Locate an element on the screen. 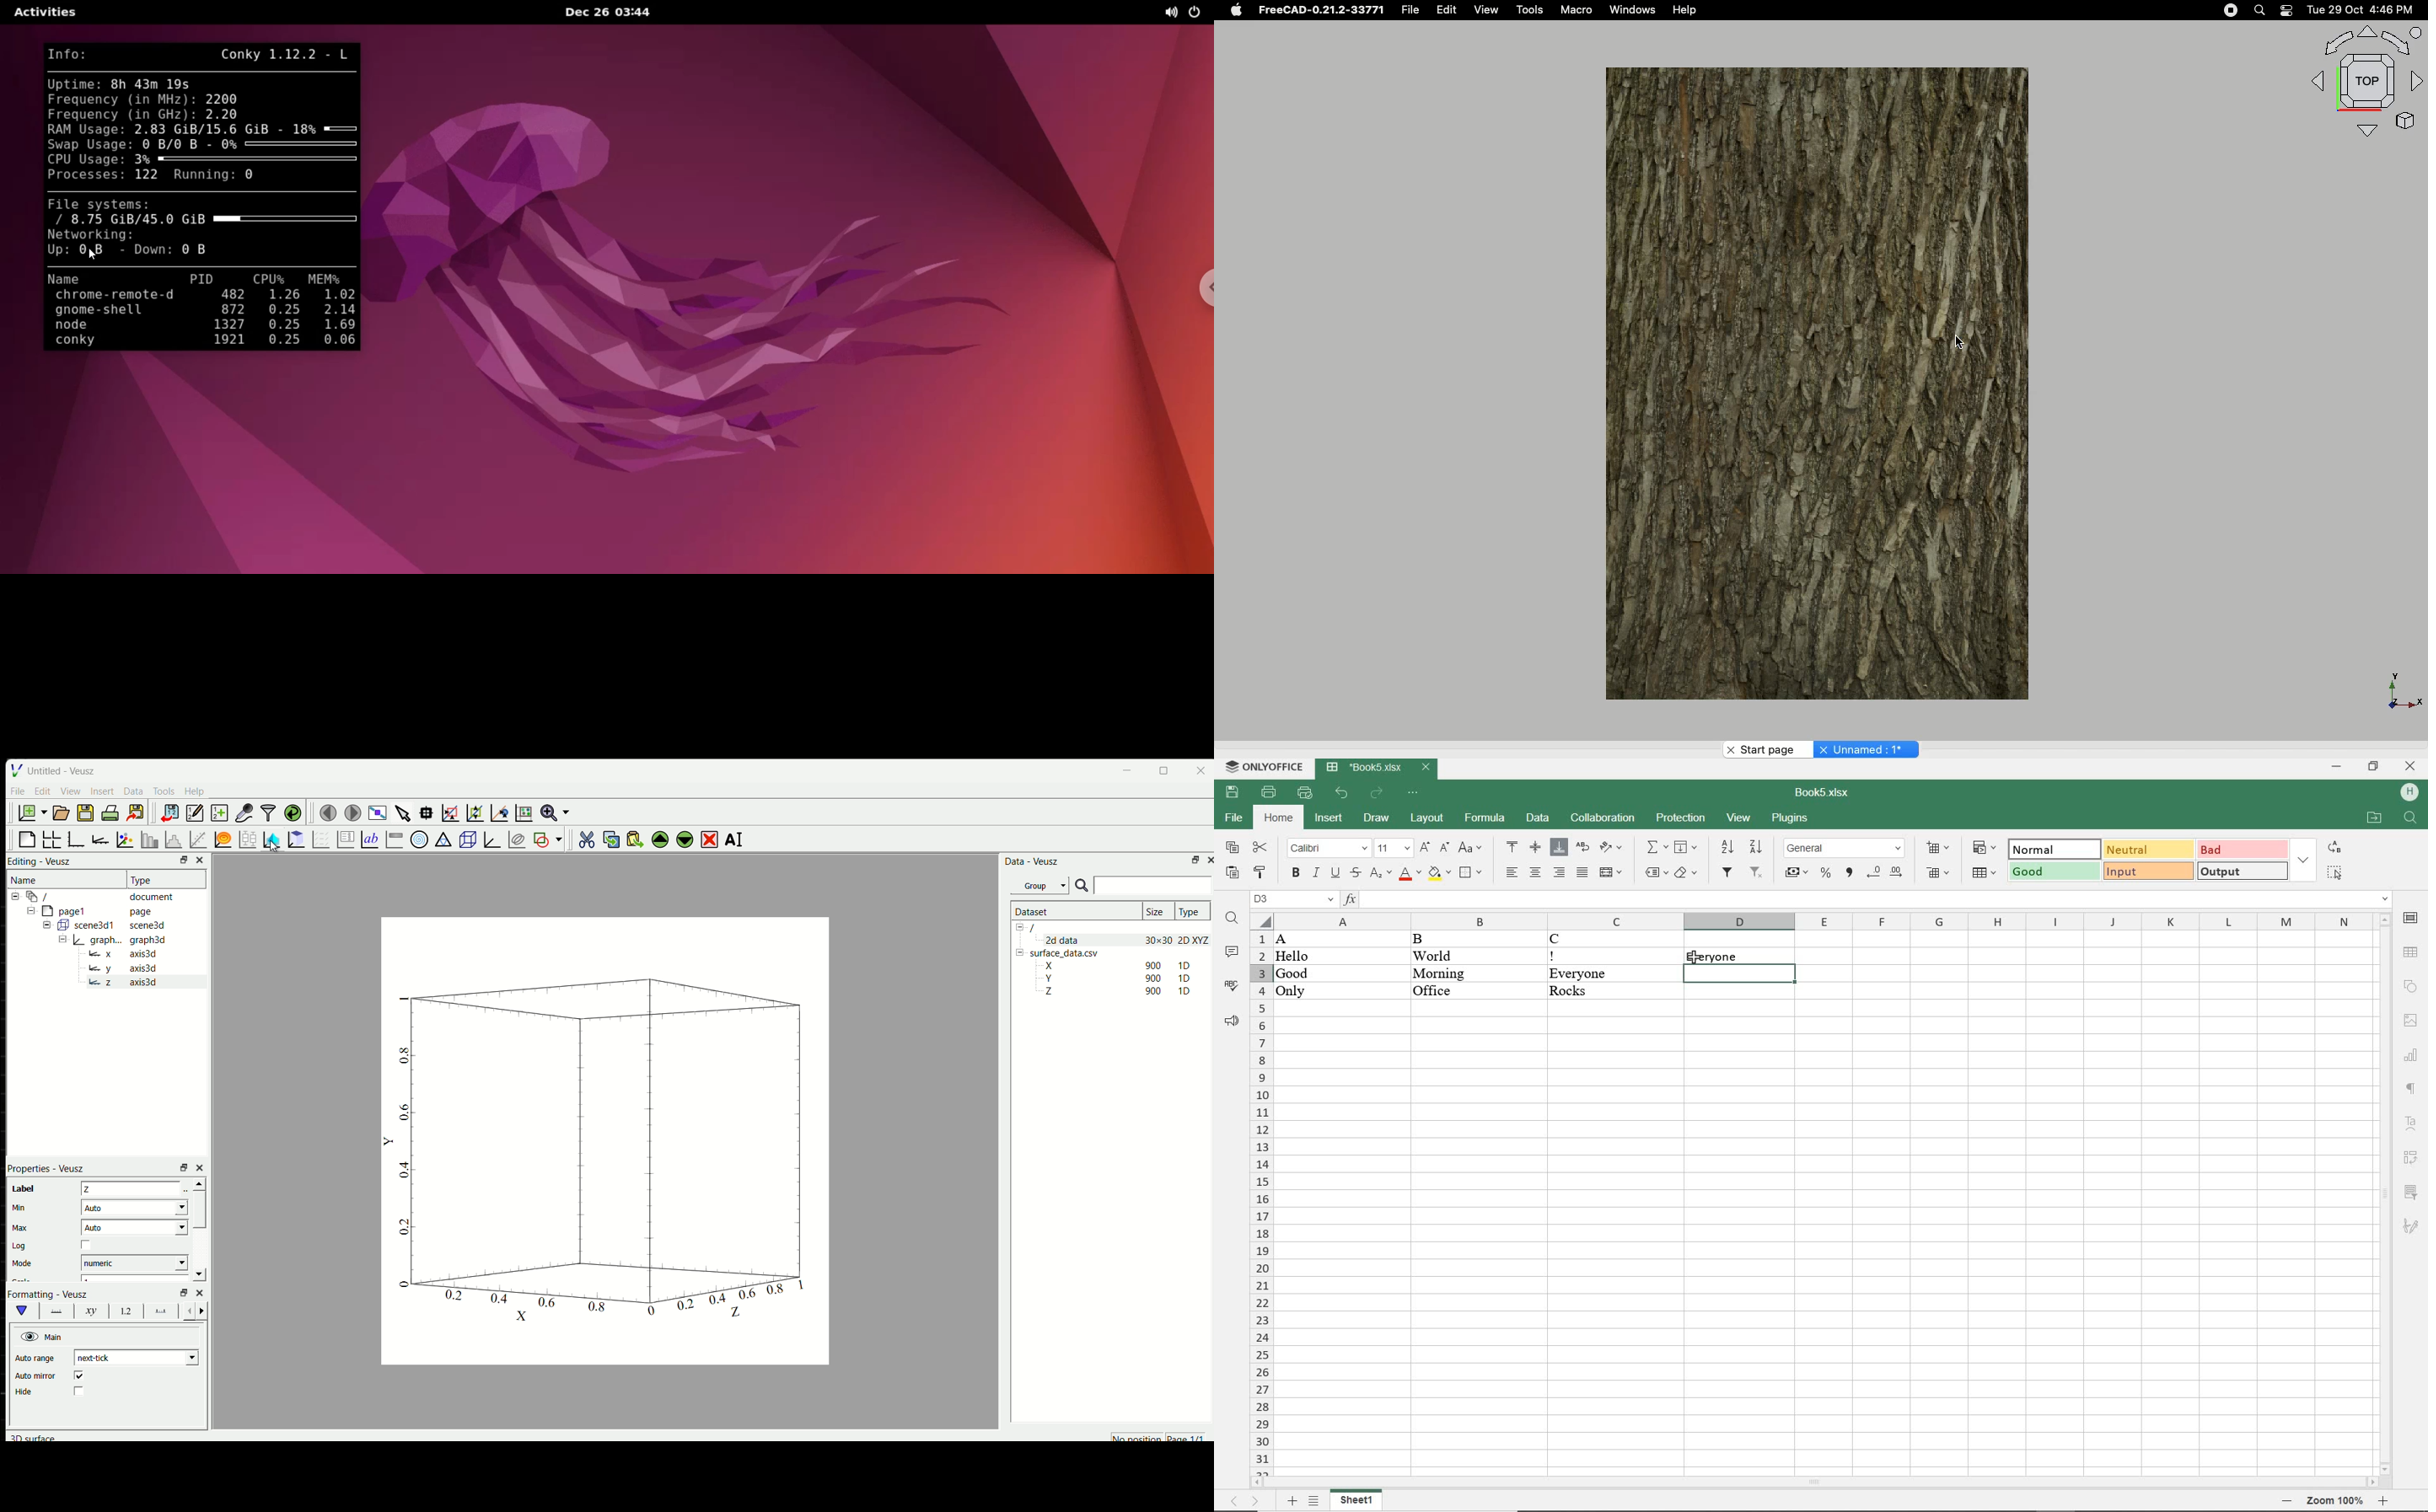  Axis is located at coordinates (2400, 687).